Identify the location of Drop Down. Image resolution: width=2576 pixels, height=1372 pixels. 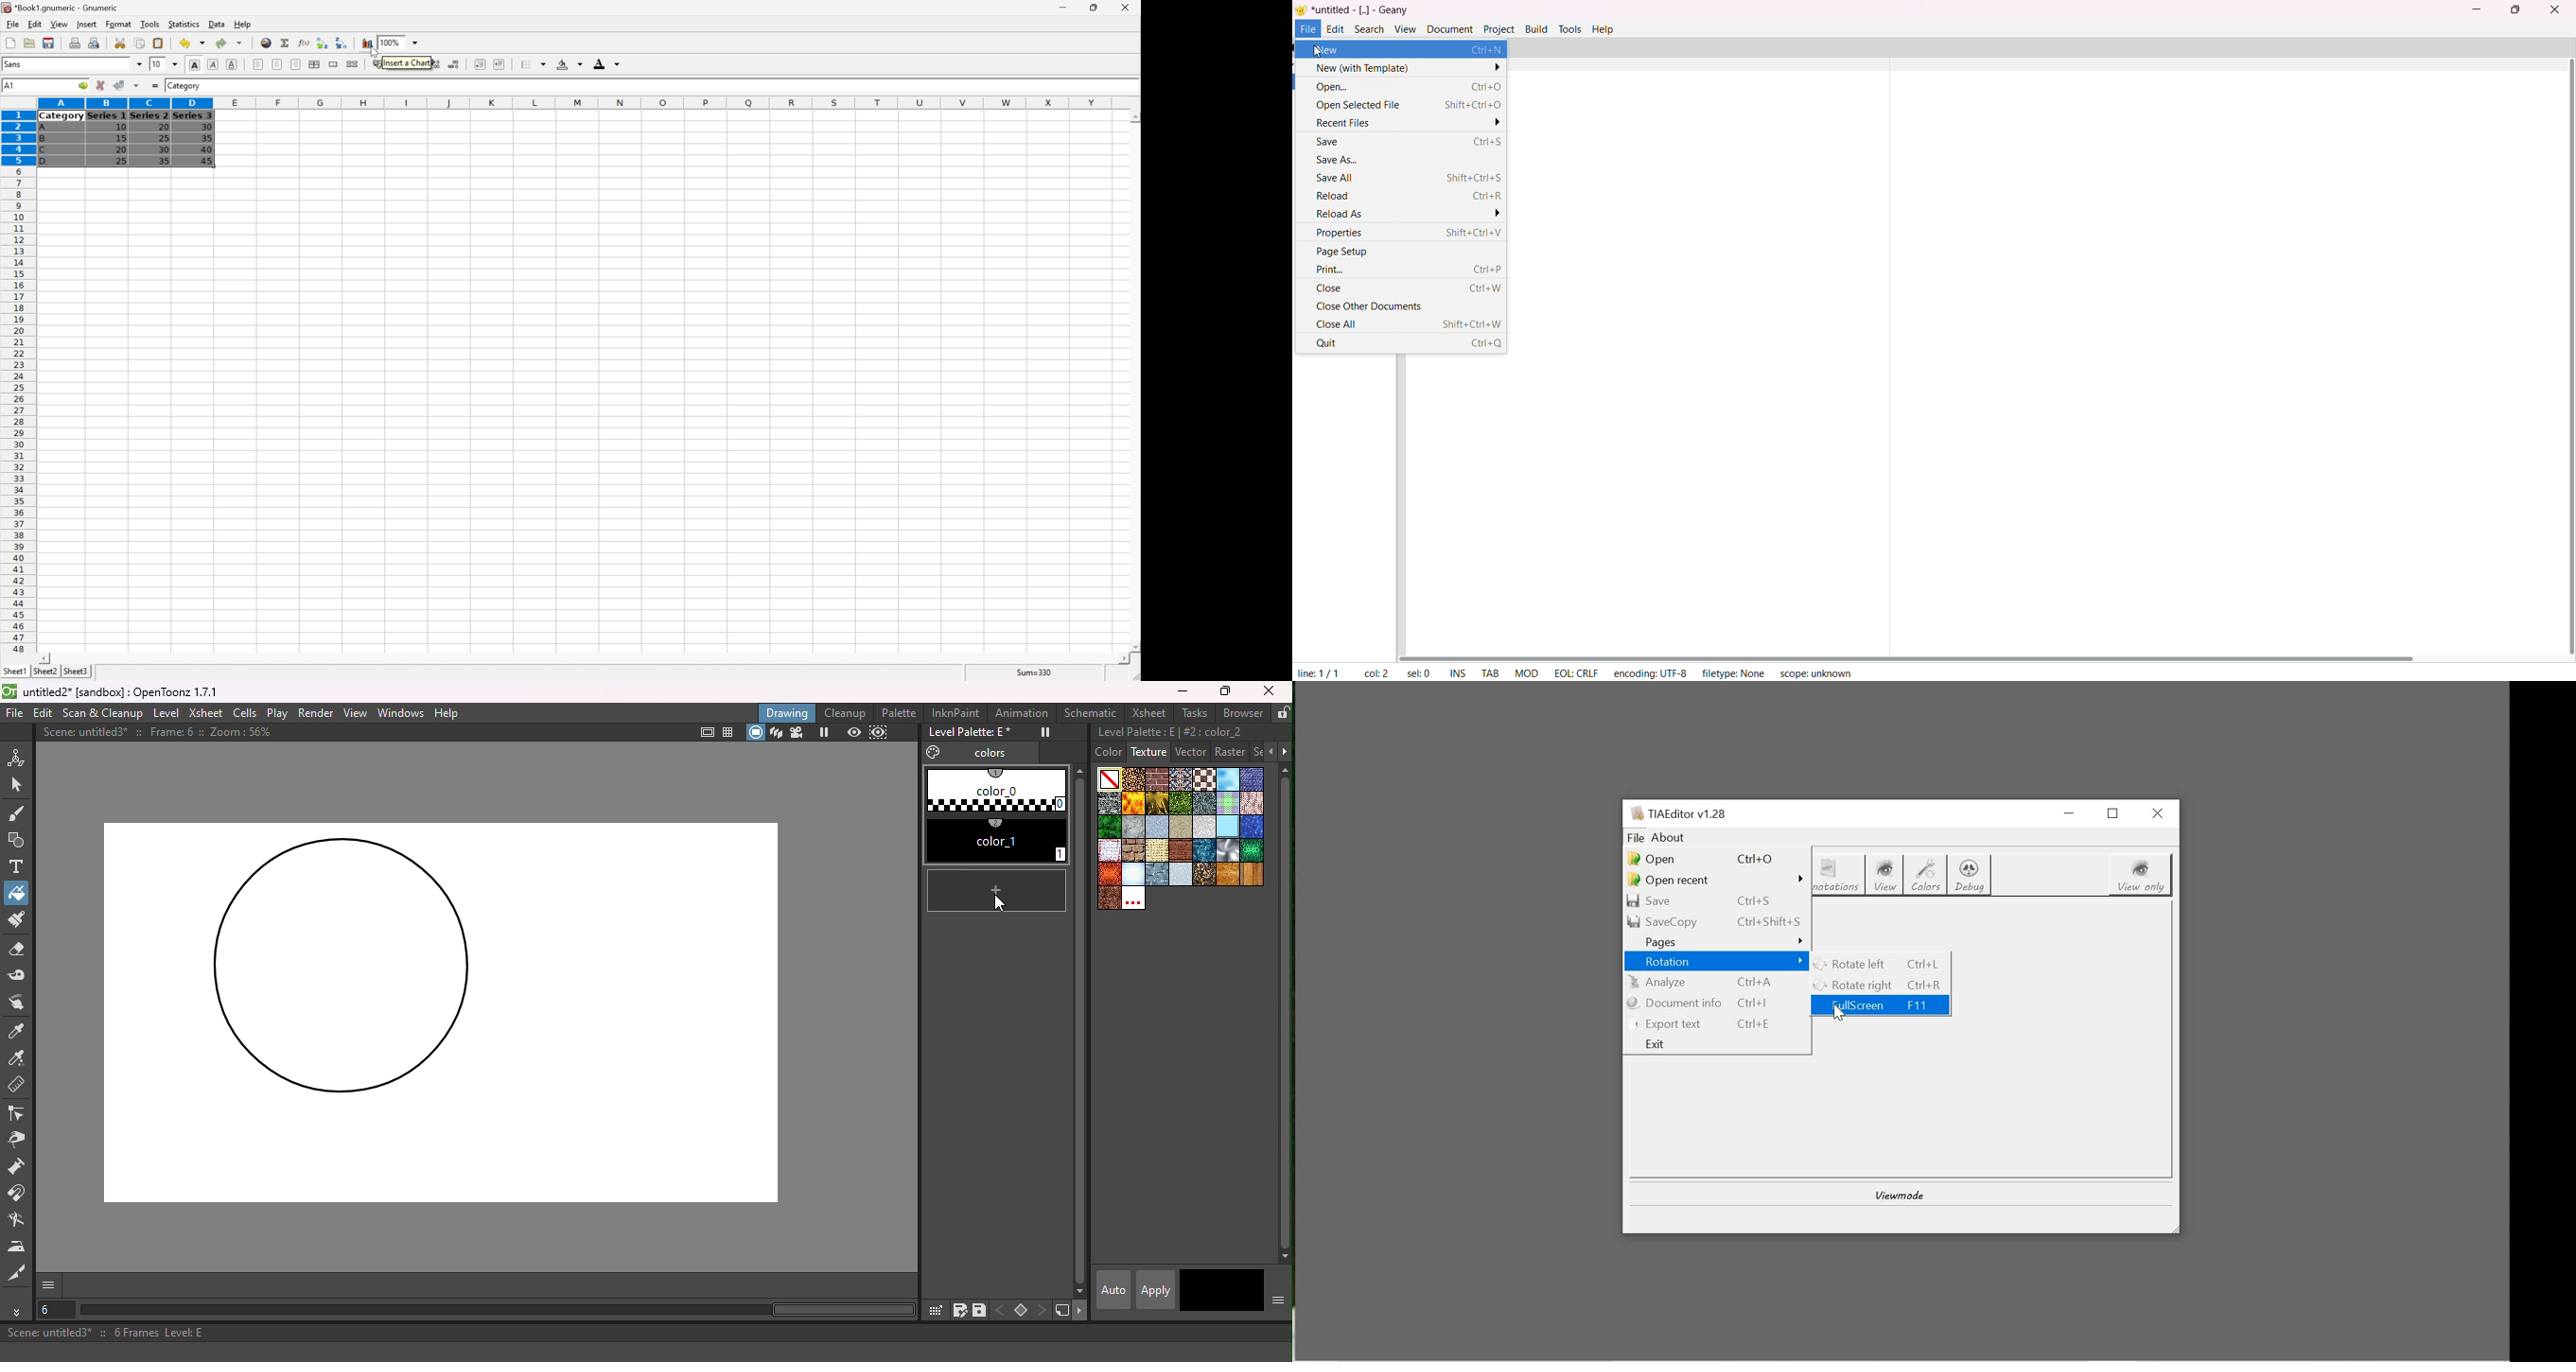
(139, 64).